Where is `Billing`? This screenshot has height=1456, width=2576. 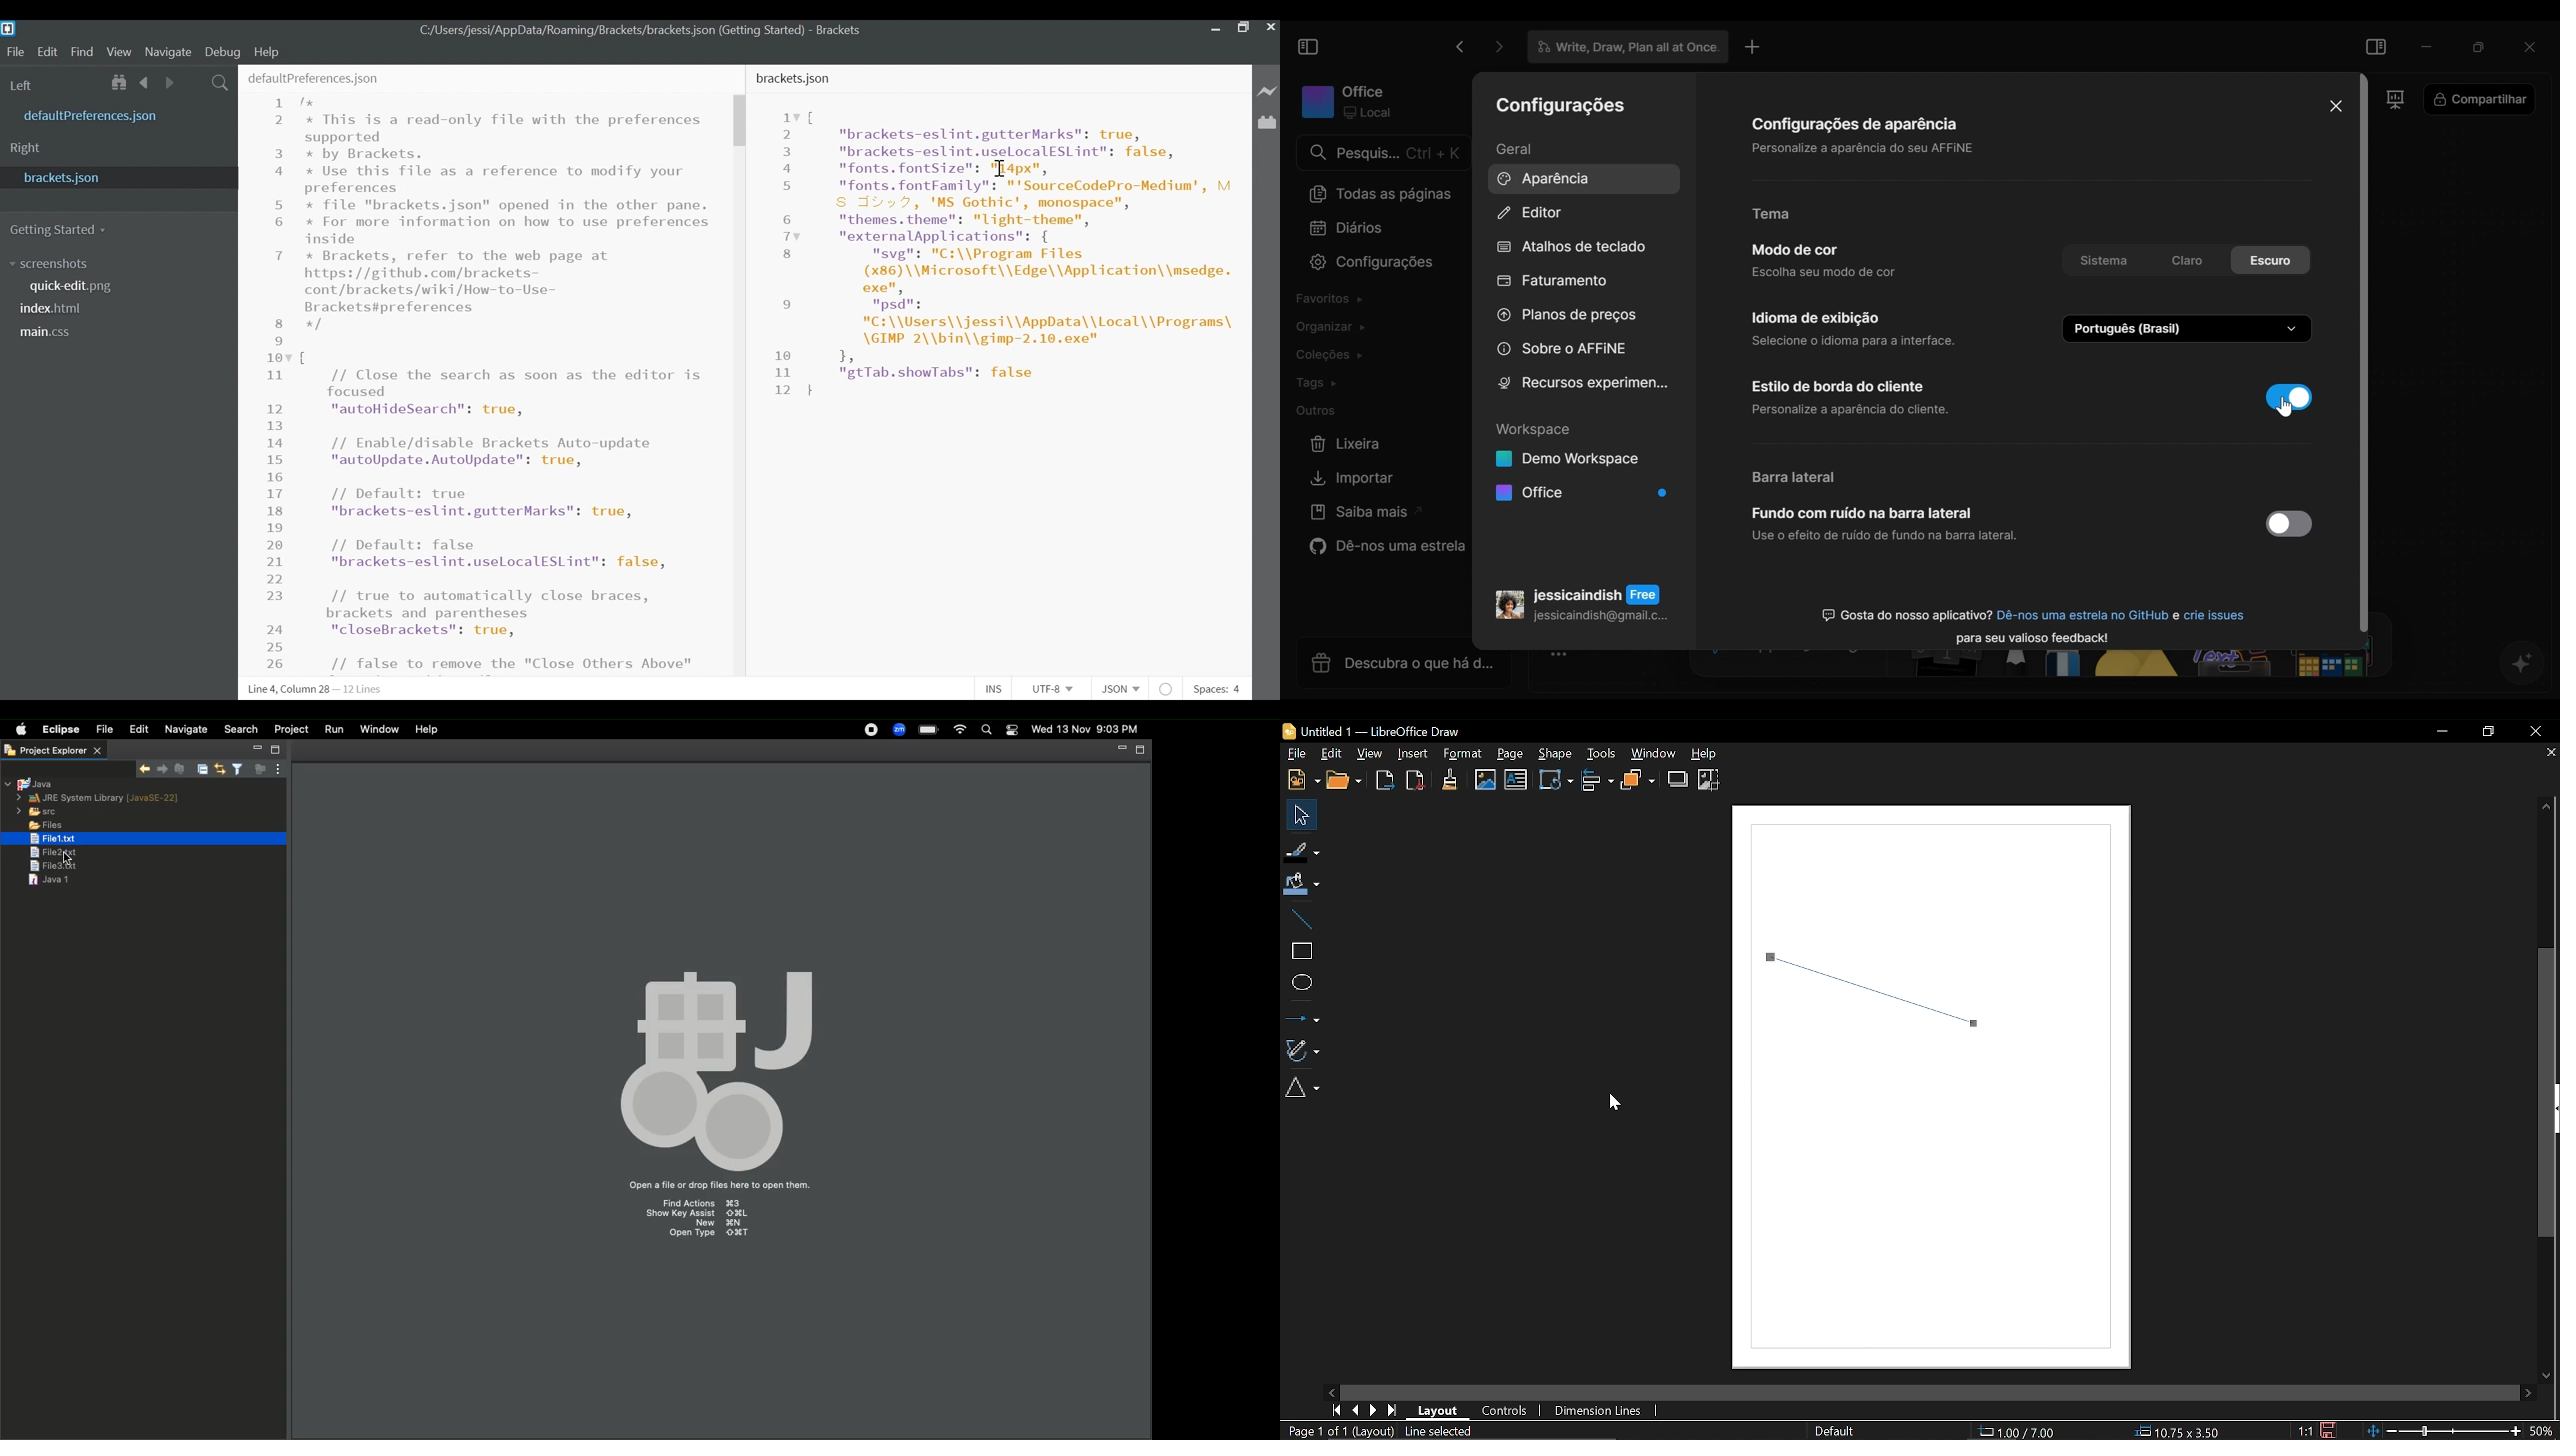
Billing is located at coordinates (1553, 283).